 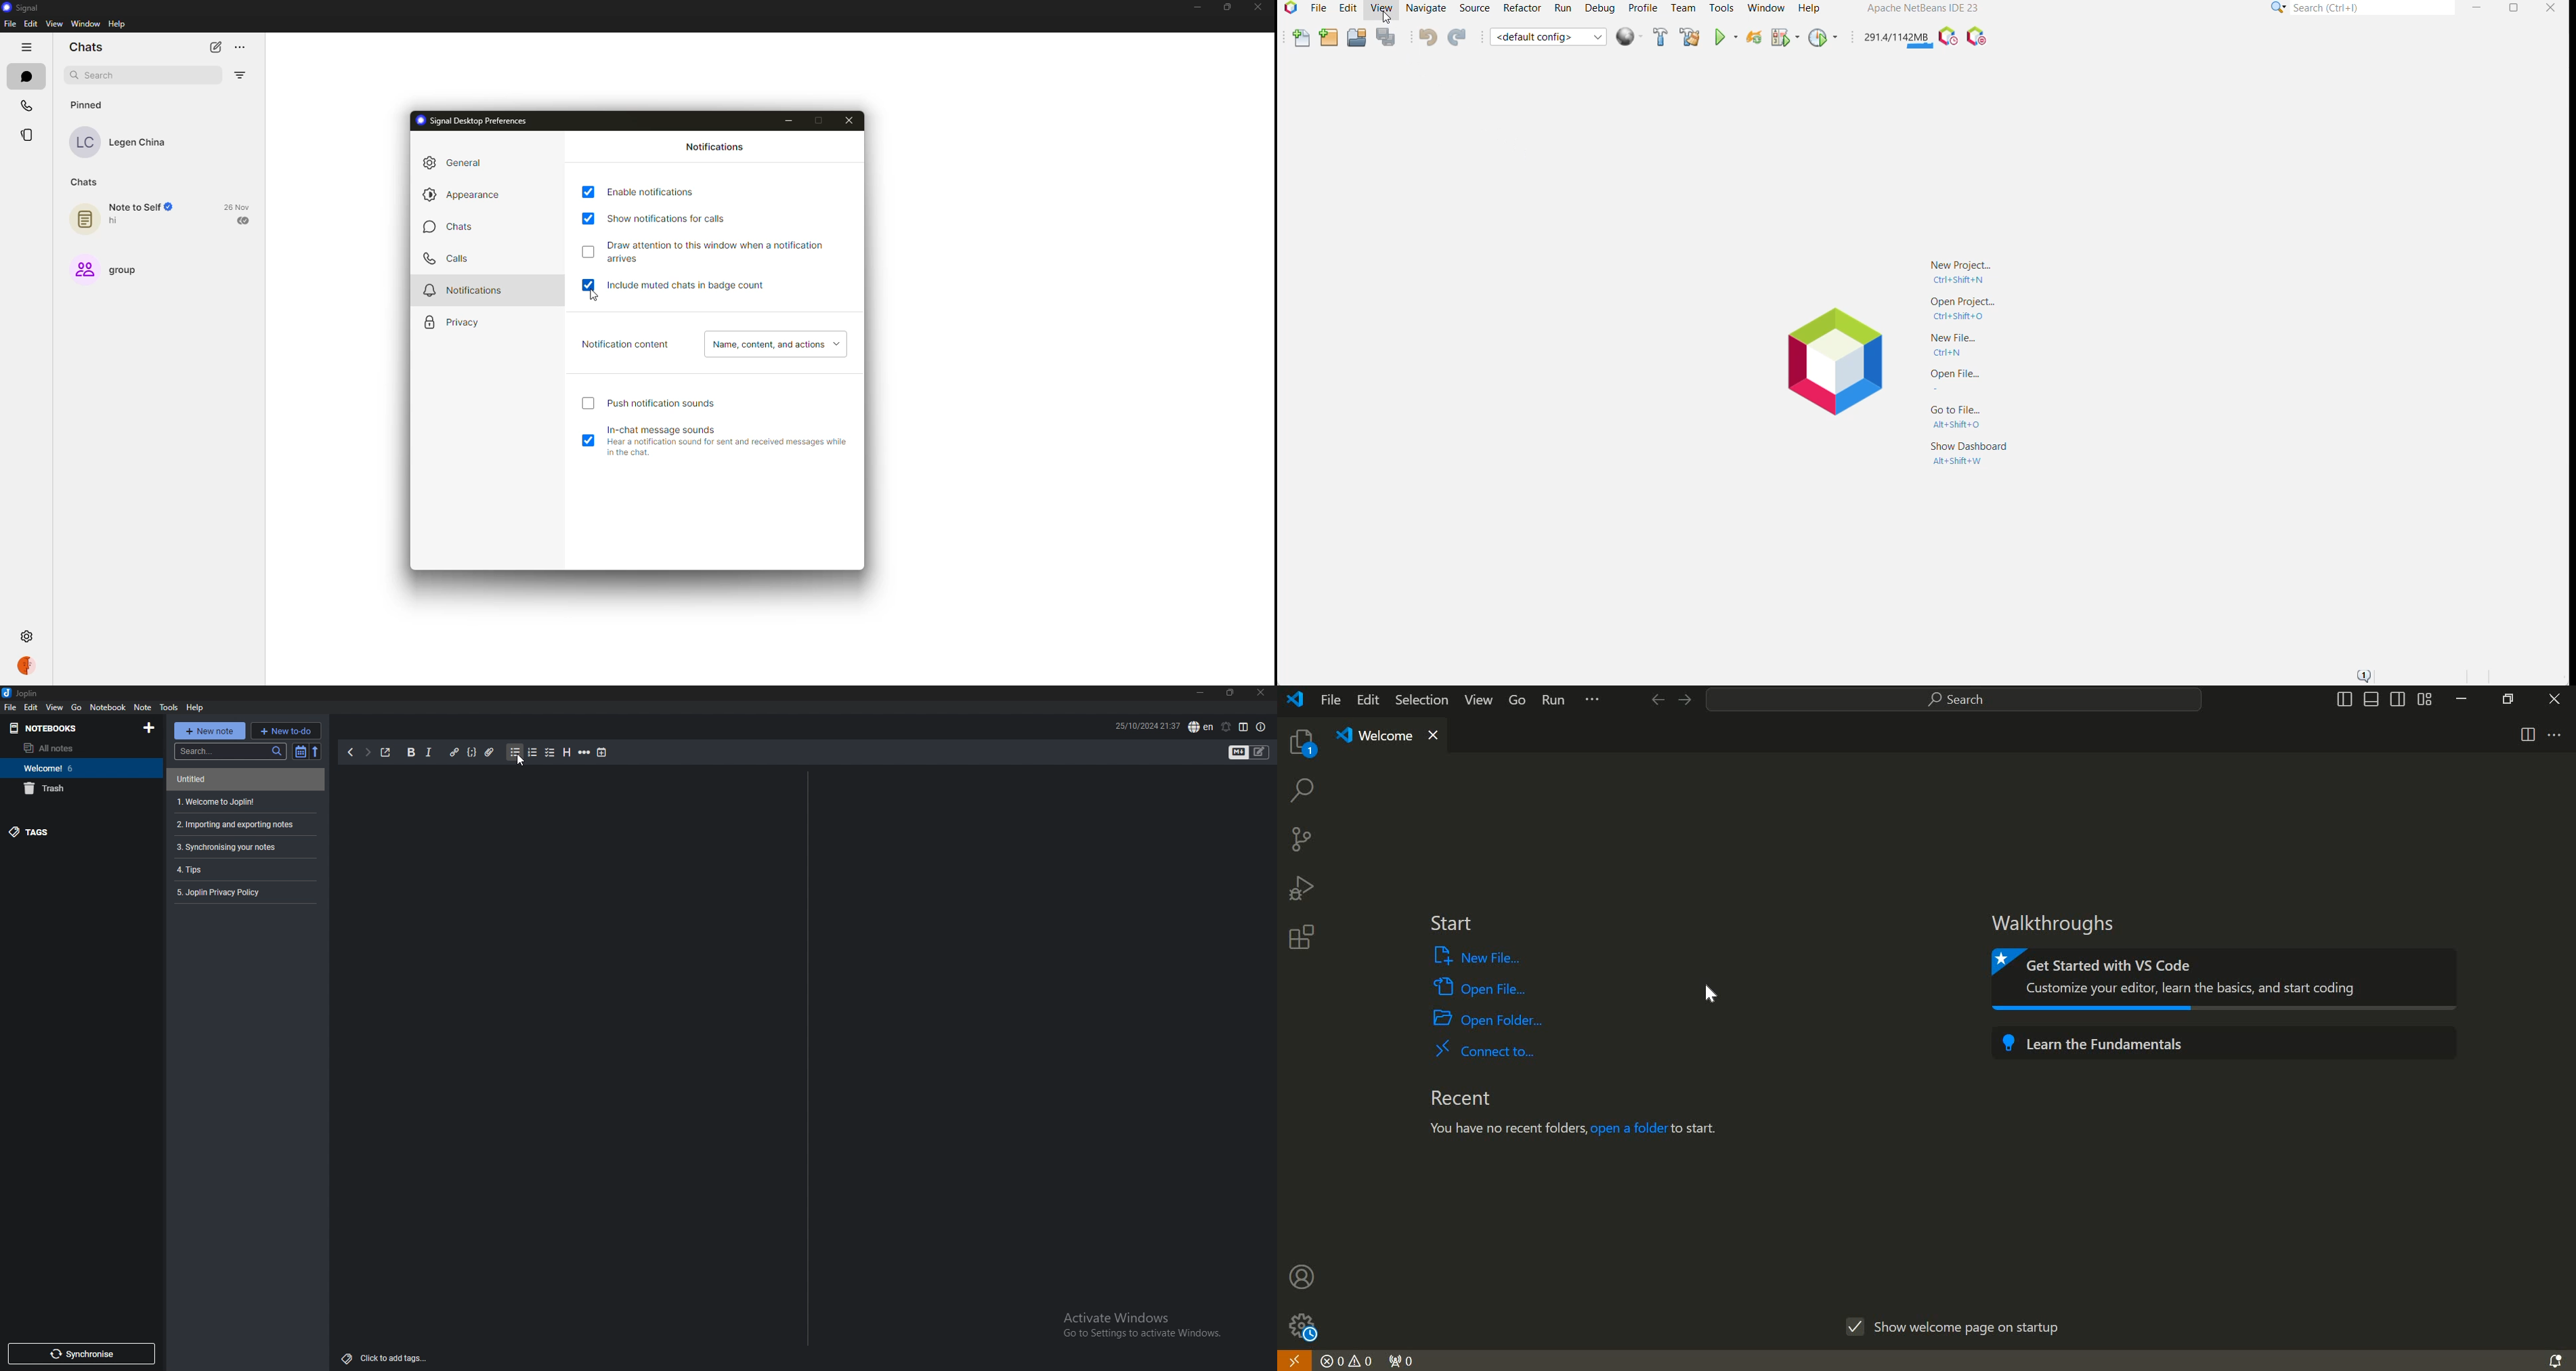 I want to click on bullet list, so click(x=510, y=751).